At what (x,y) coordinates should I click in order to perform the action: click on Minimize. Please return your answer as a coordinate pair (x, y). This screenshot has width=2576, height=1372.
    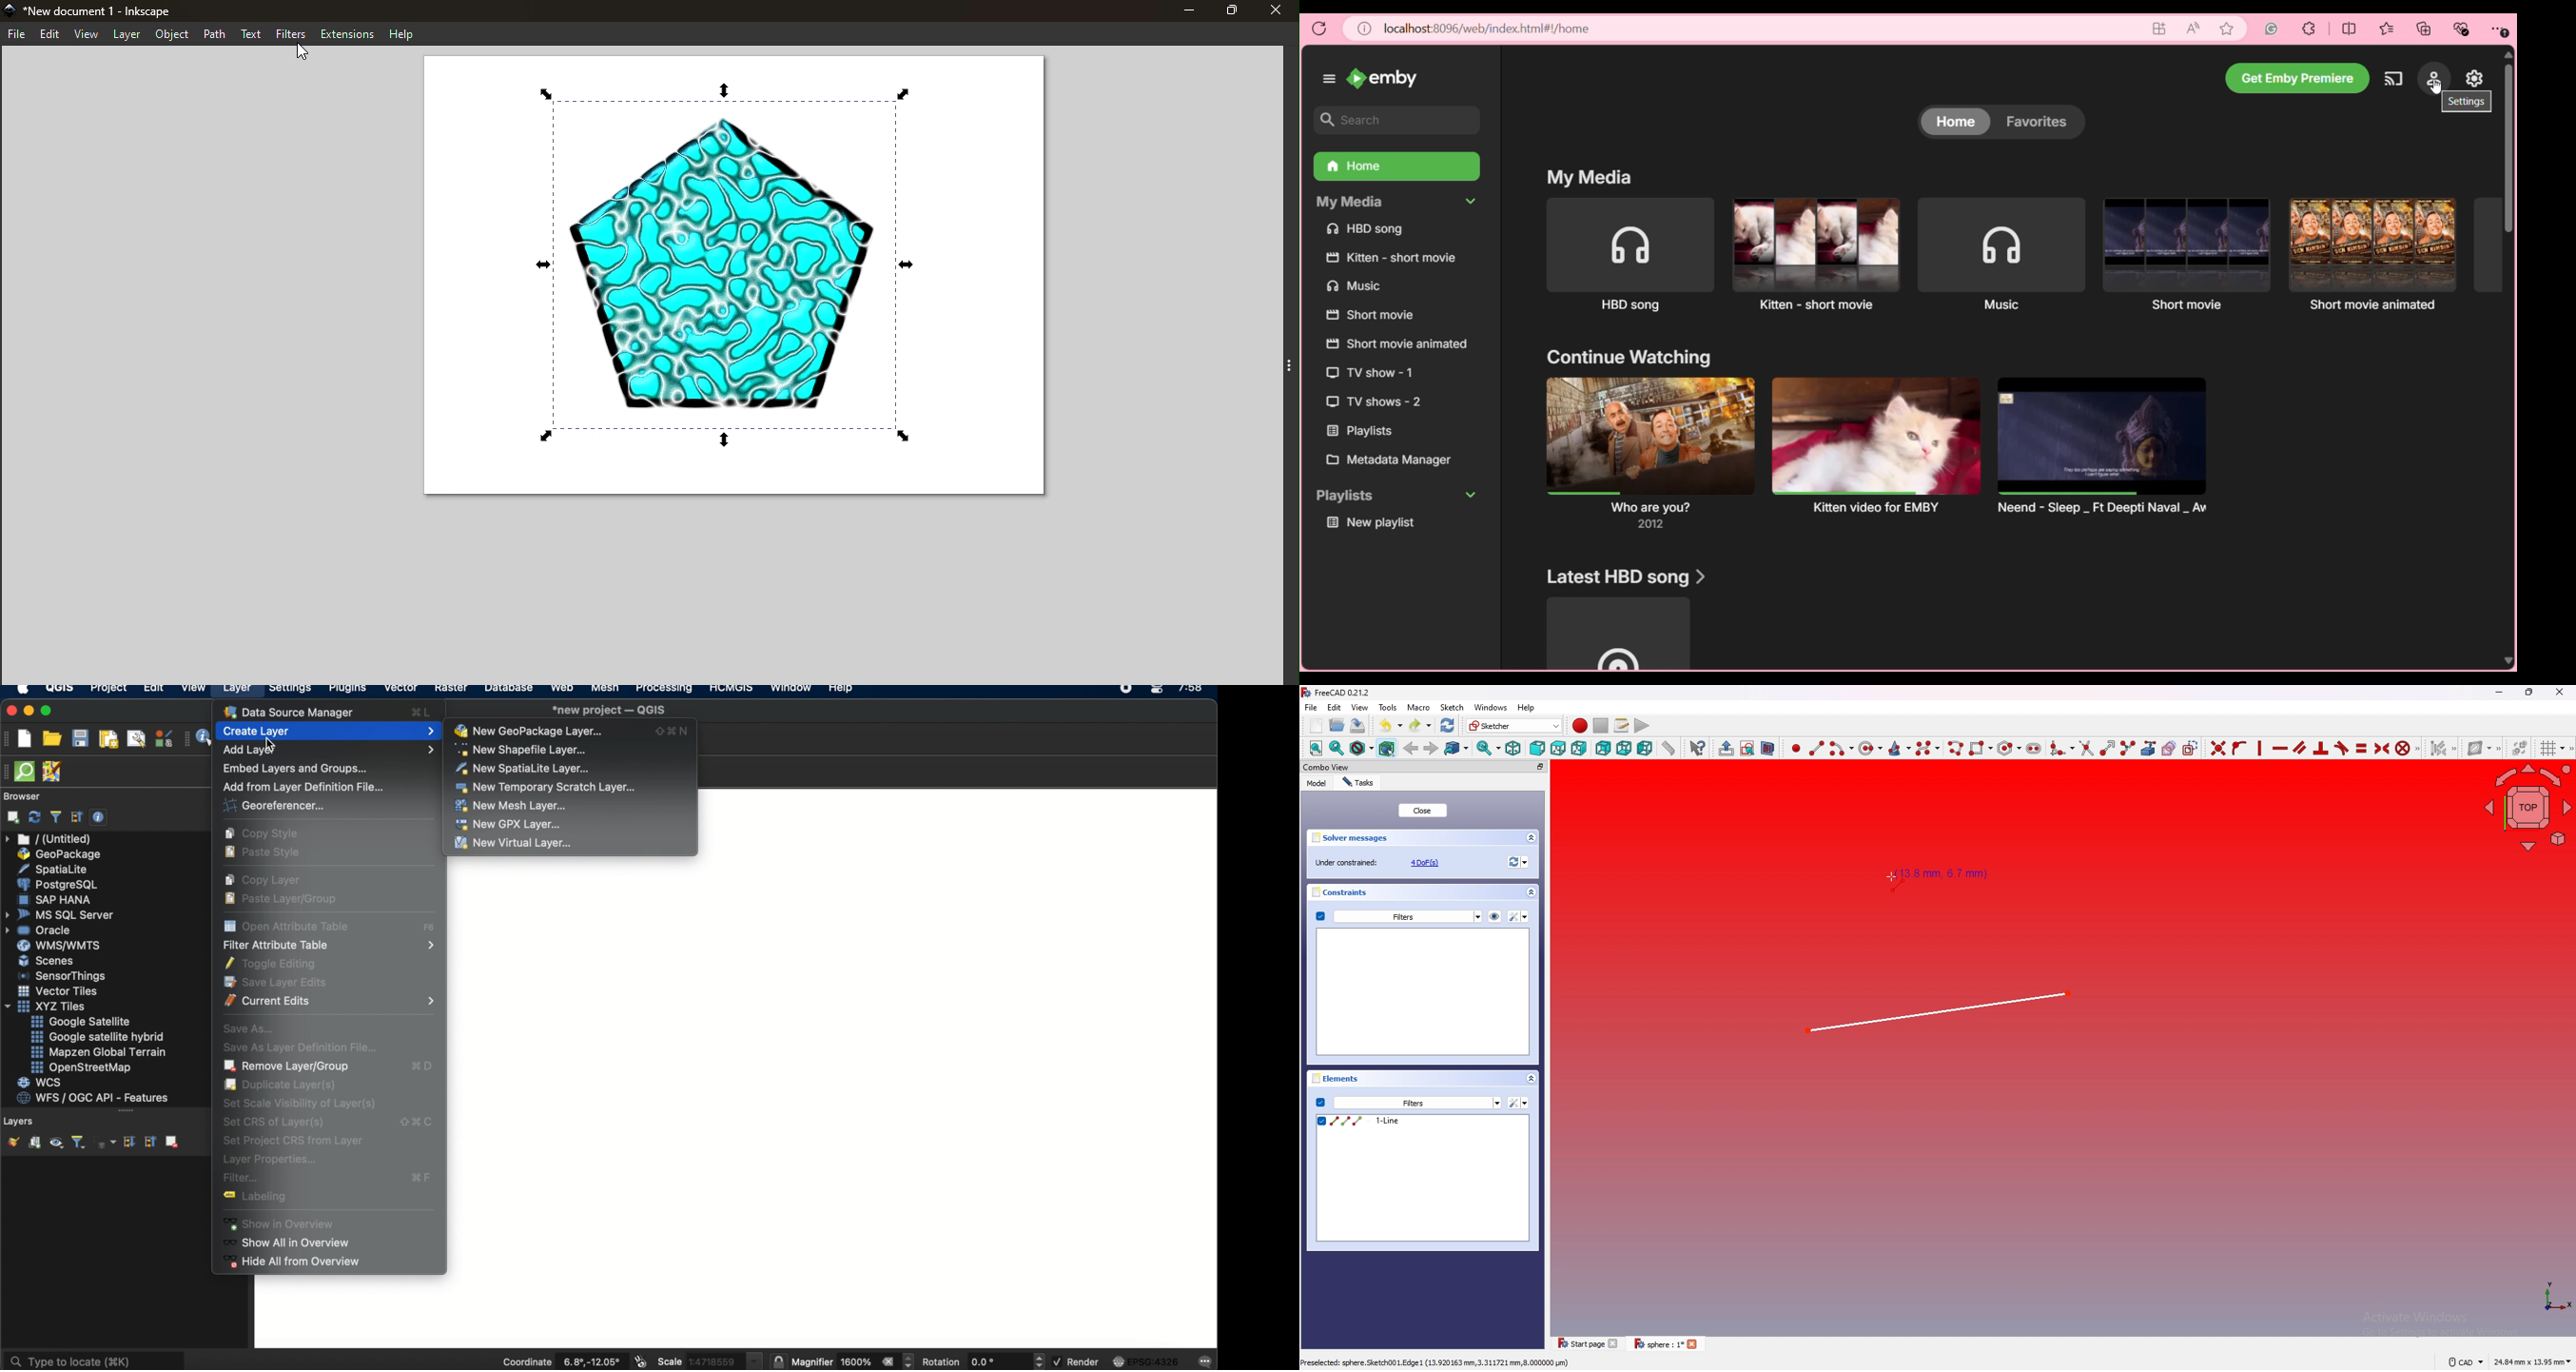
    Looking at the image, I should click on (1187, 10).